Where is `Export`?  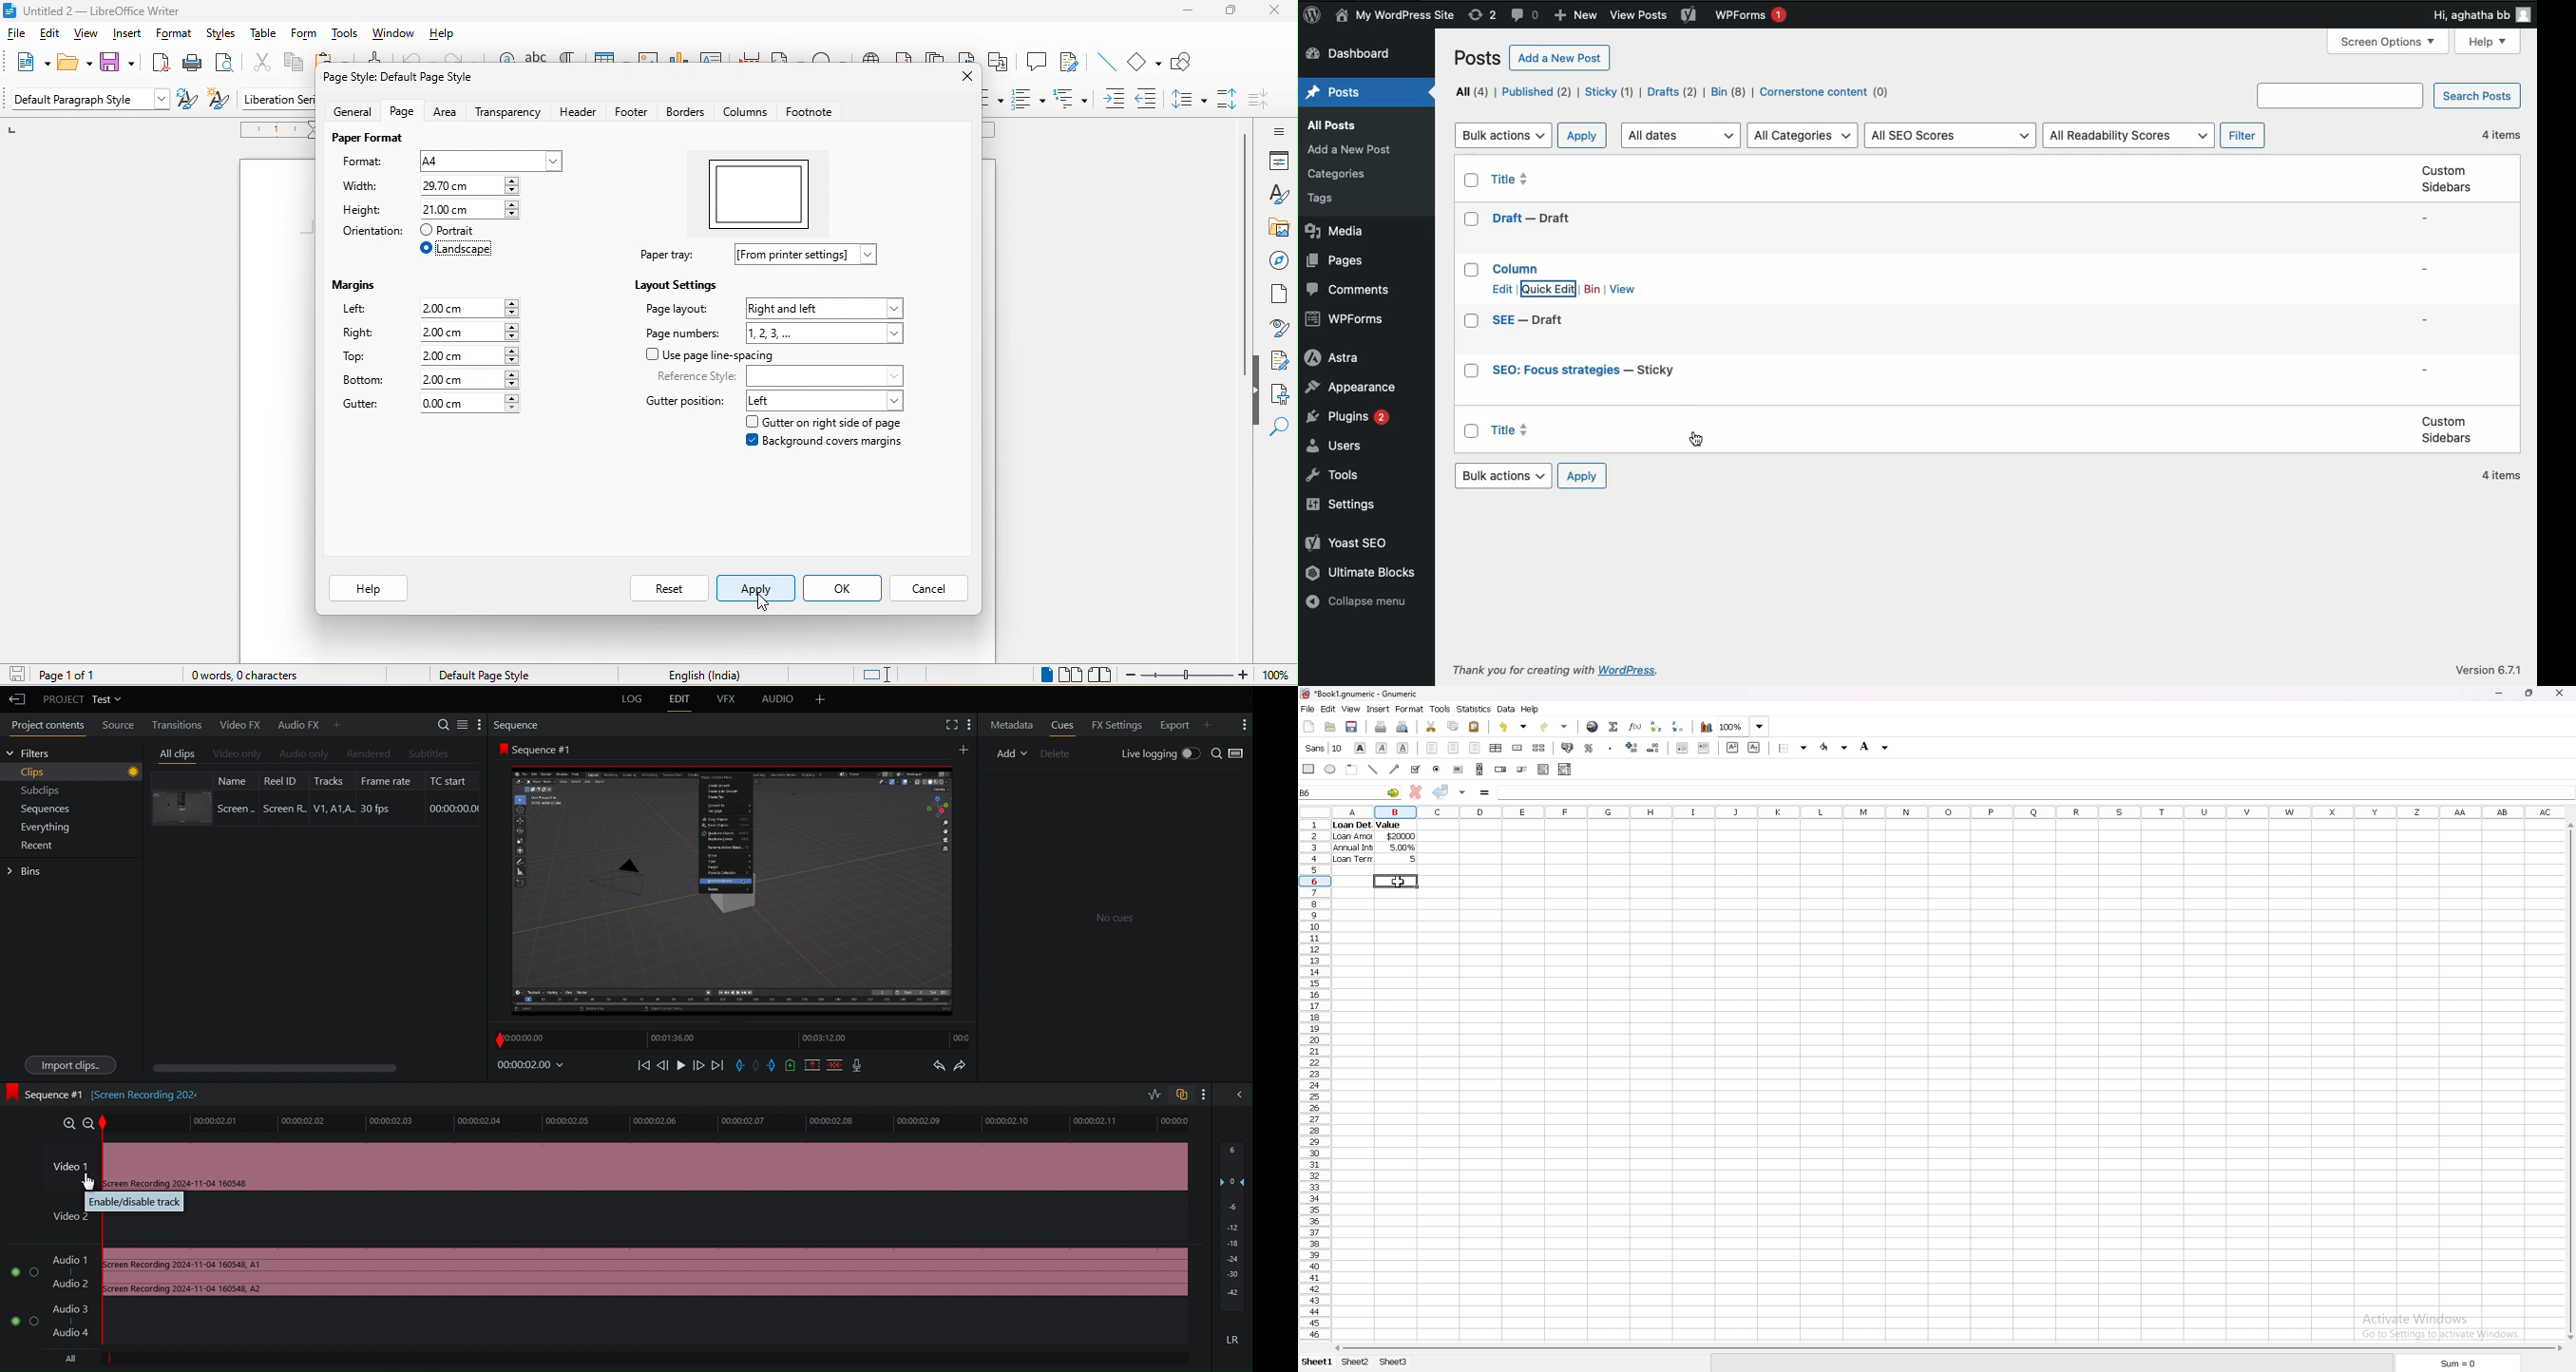 Export is located at coordinates (1182, 725).